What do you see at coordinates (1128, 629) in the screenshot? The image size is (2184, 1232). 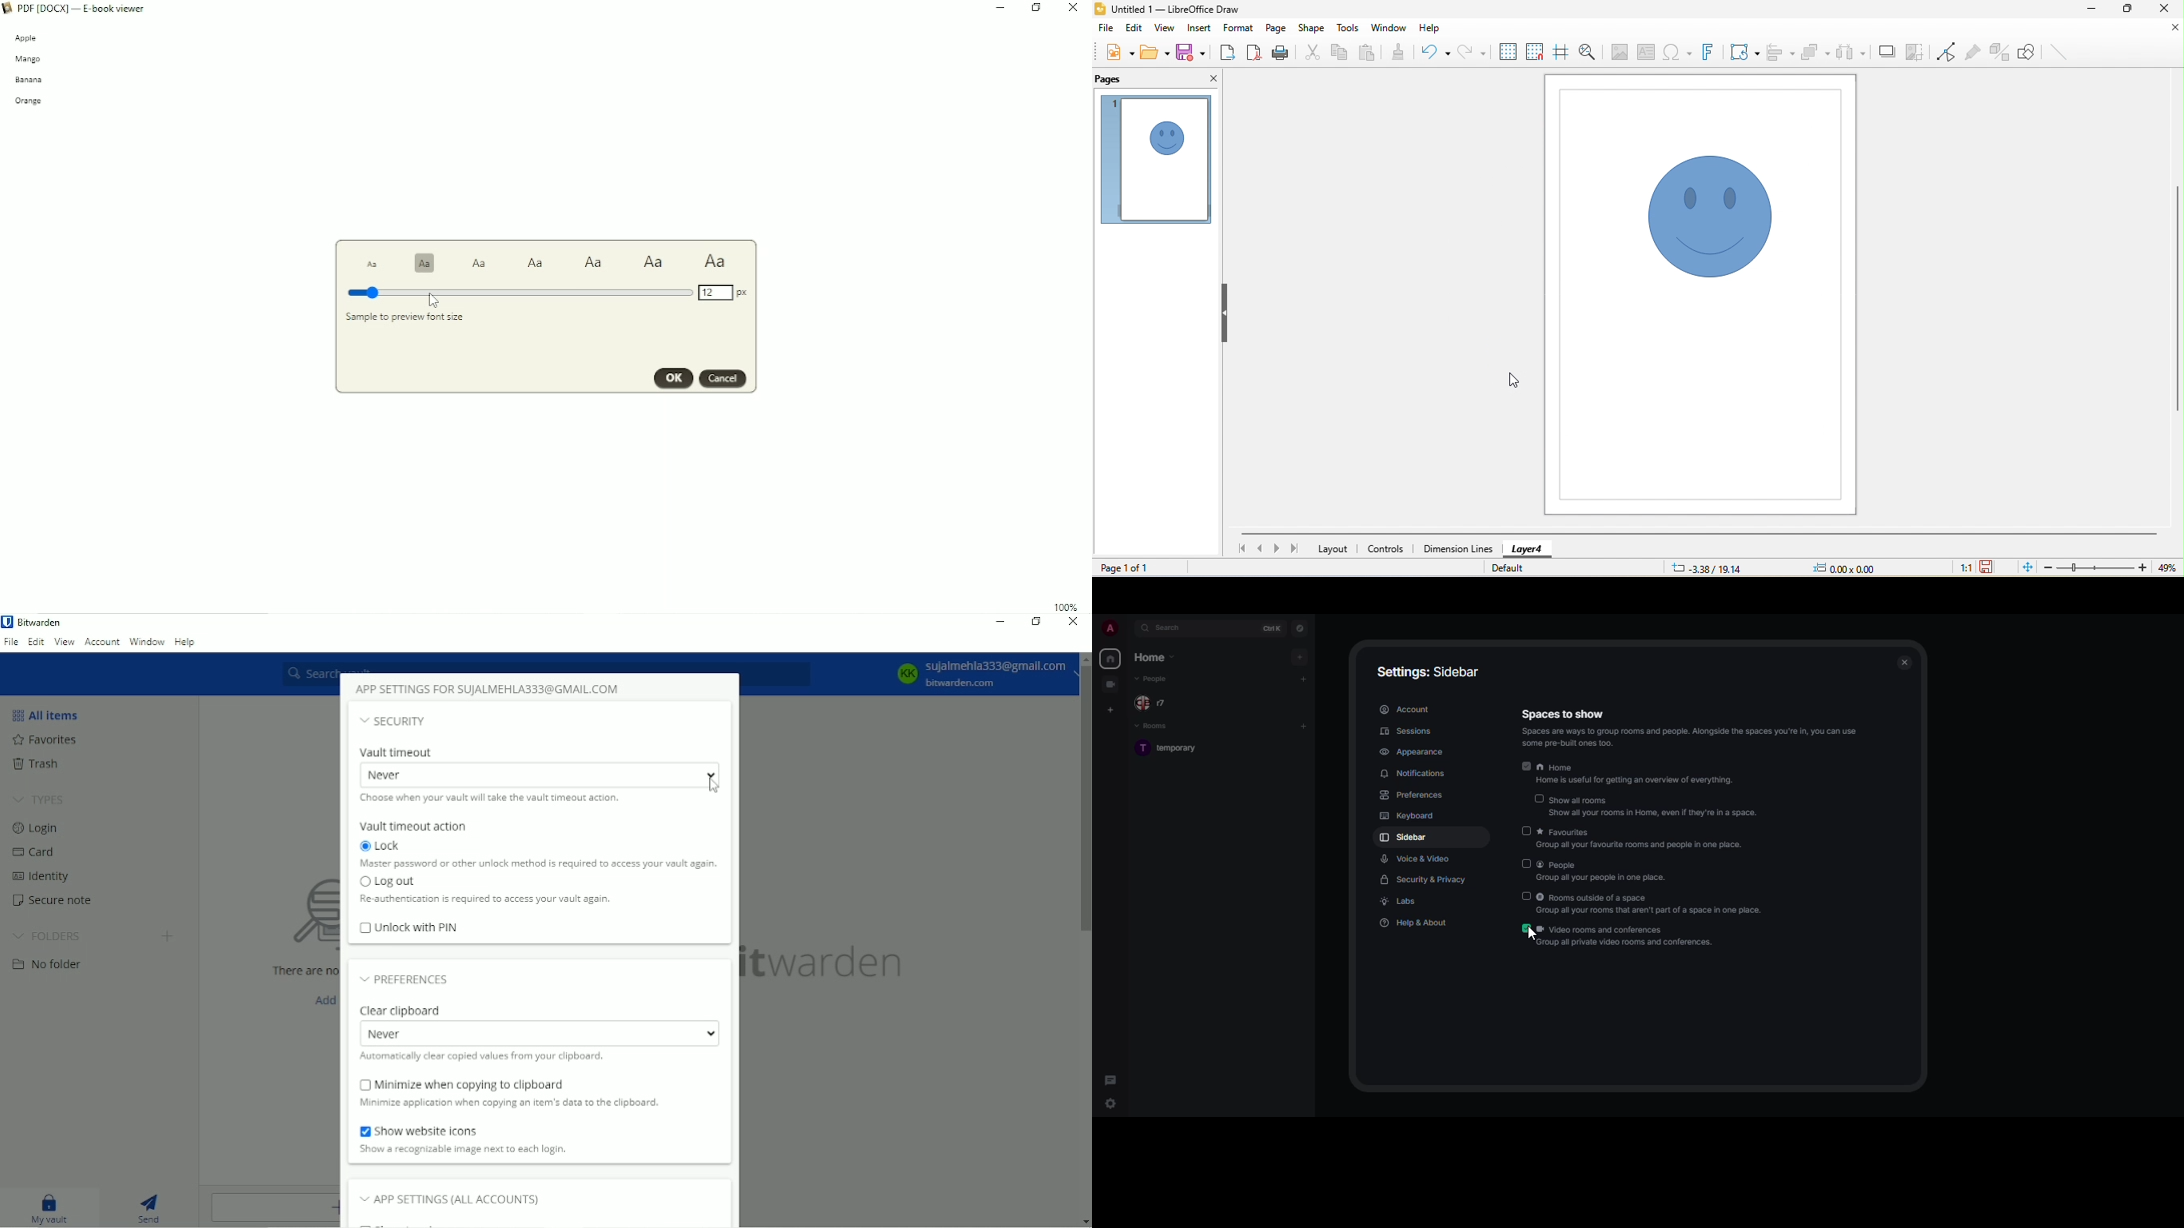 I see `expand` at bounding box center [1128, 629].